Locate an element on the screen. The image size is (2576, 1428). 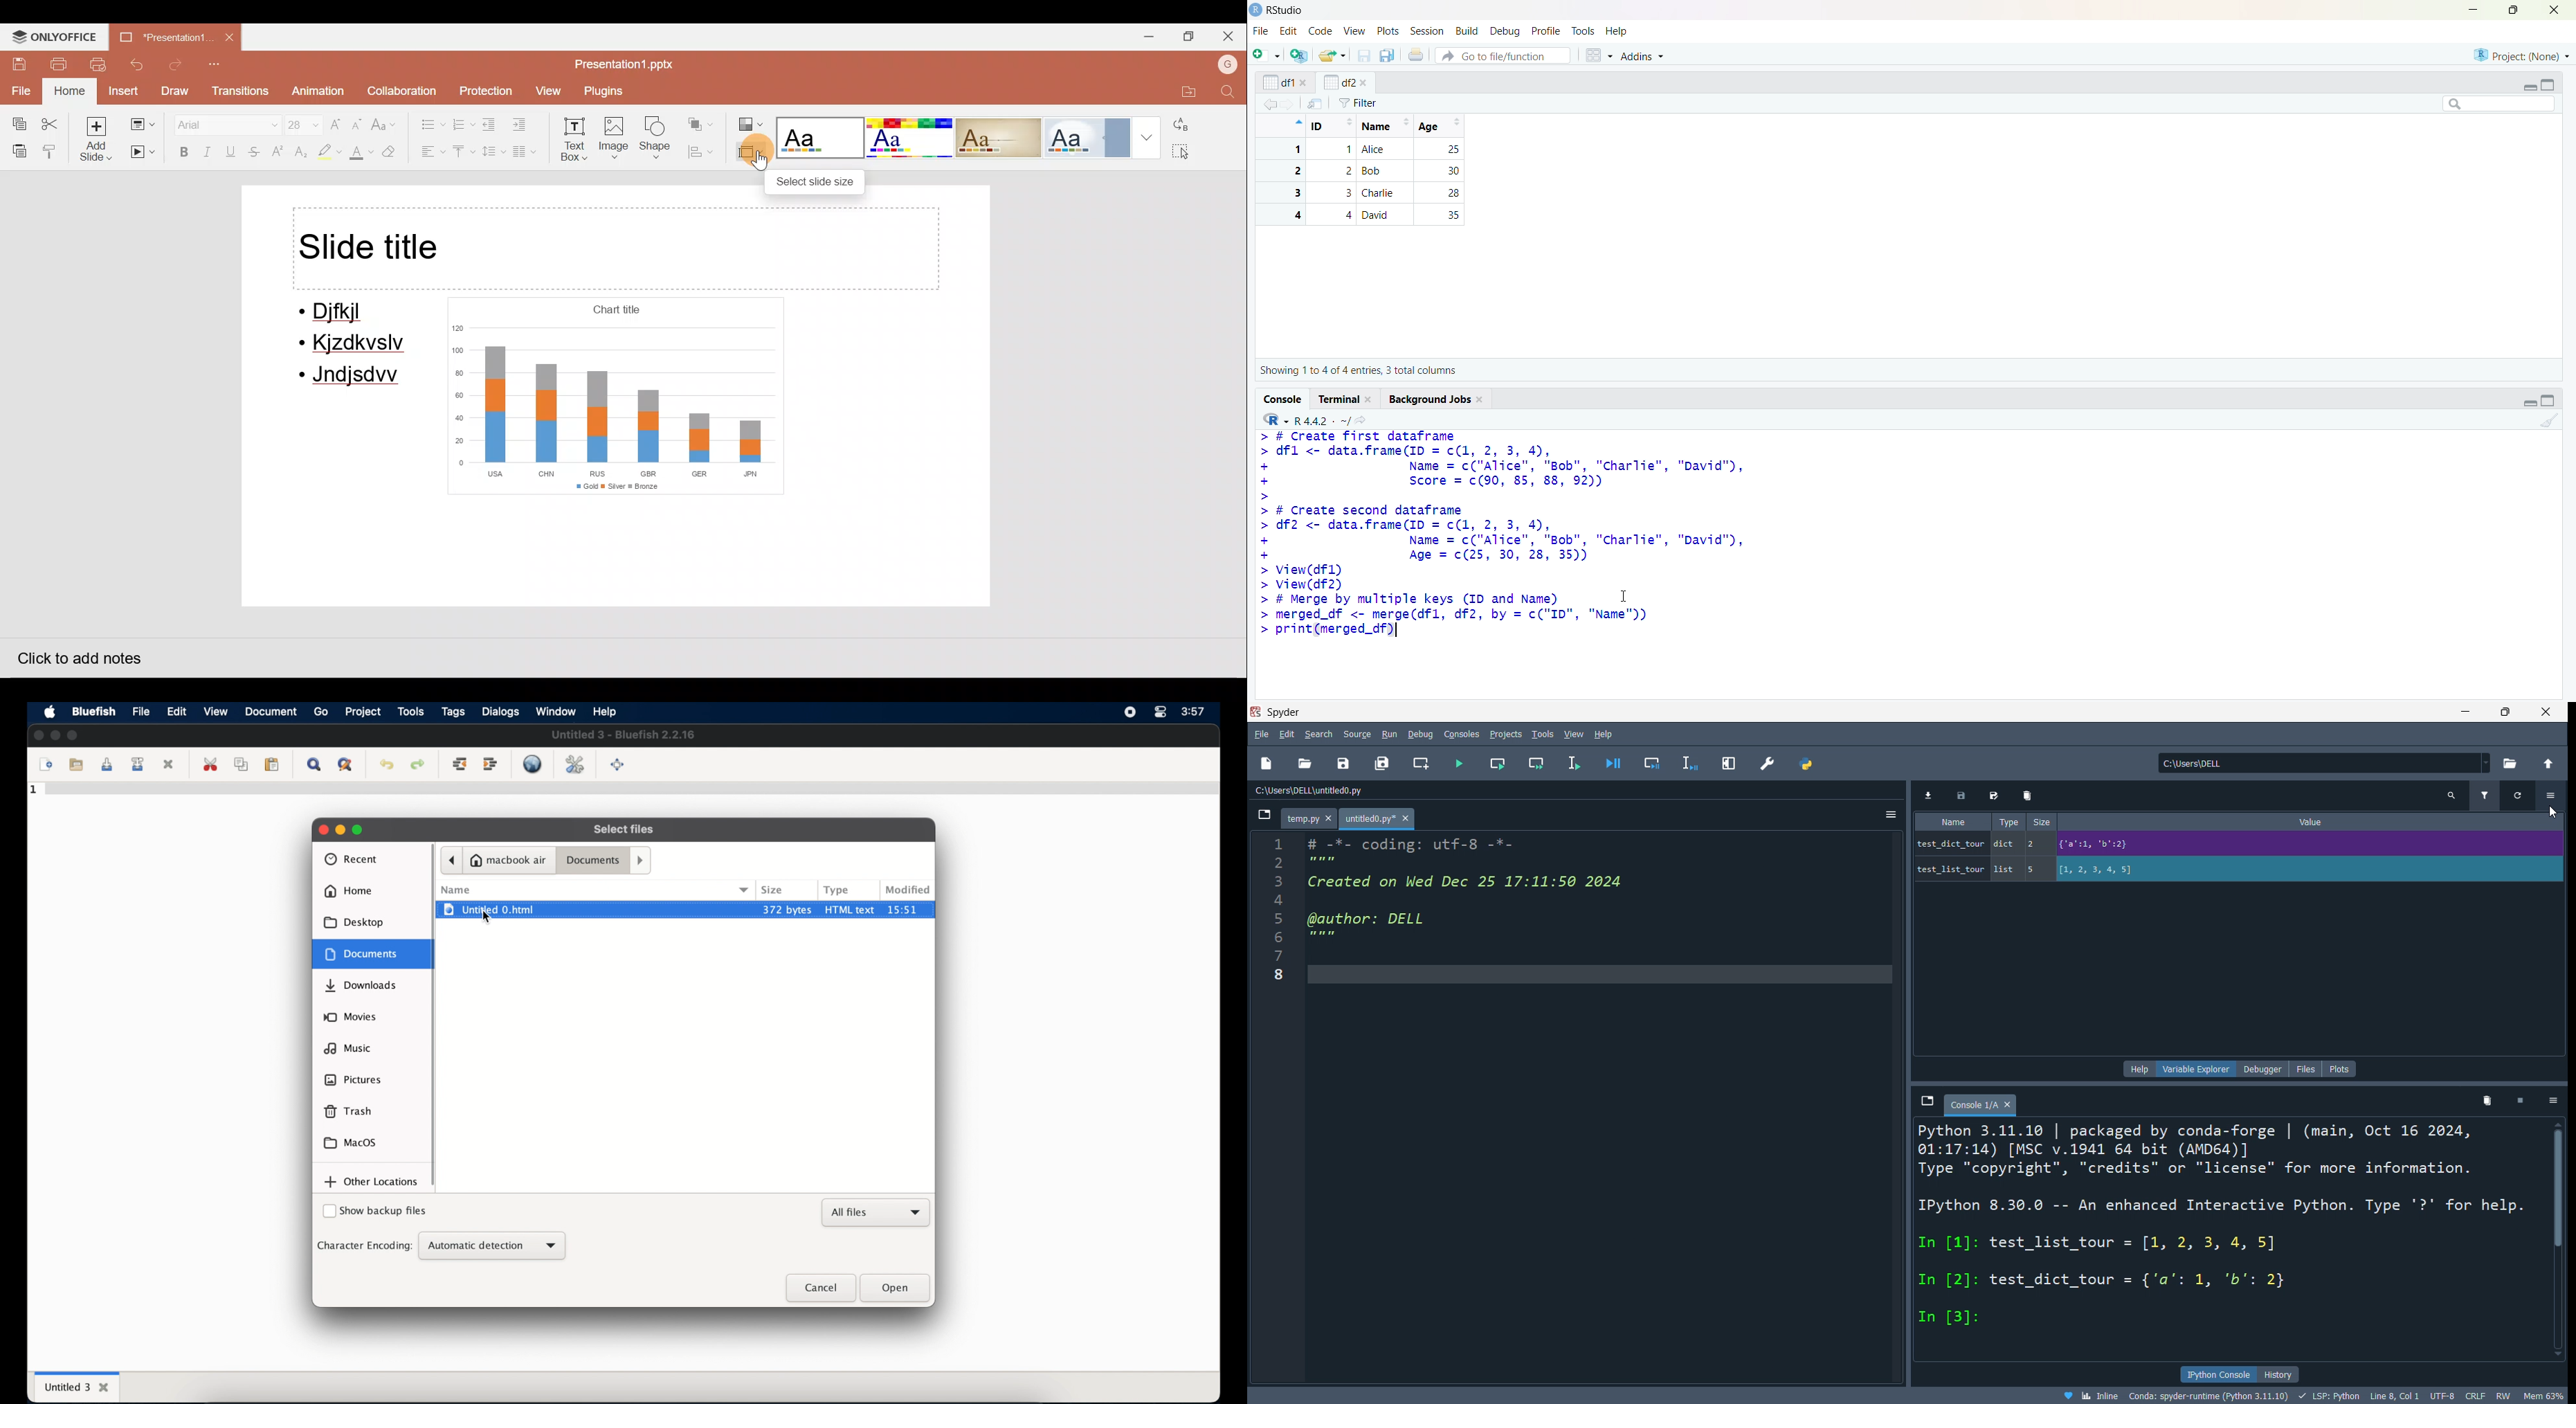
Redo is located at coordinates (176, 65).